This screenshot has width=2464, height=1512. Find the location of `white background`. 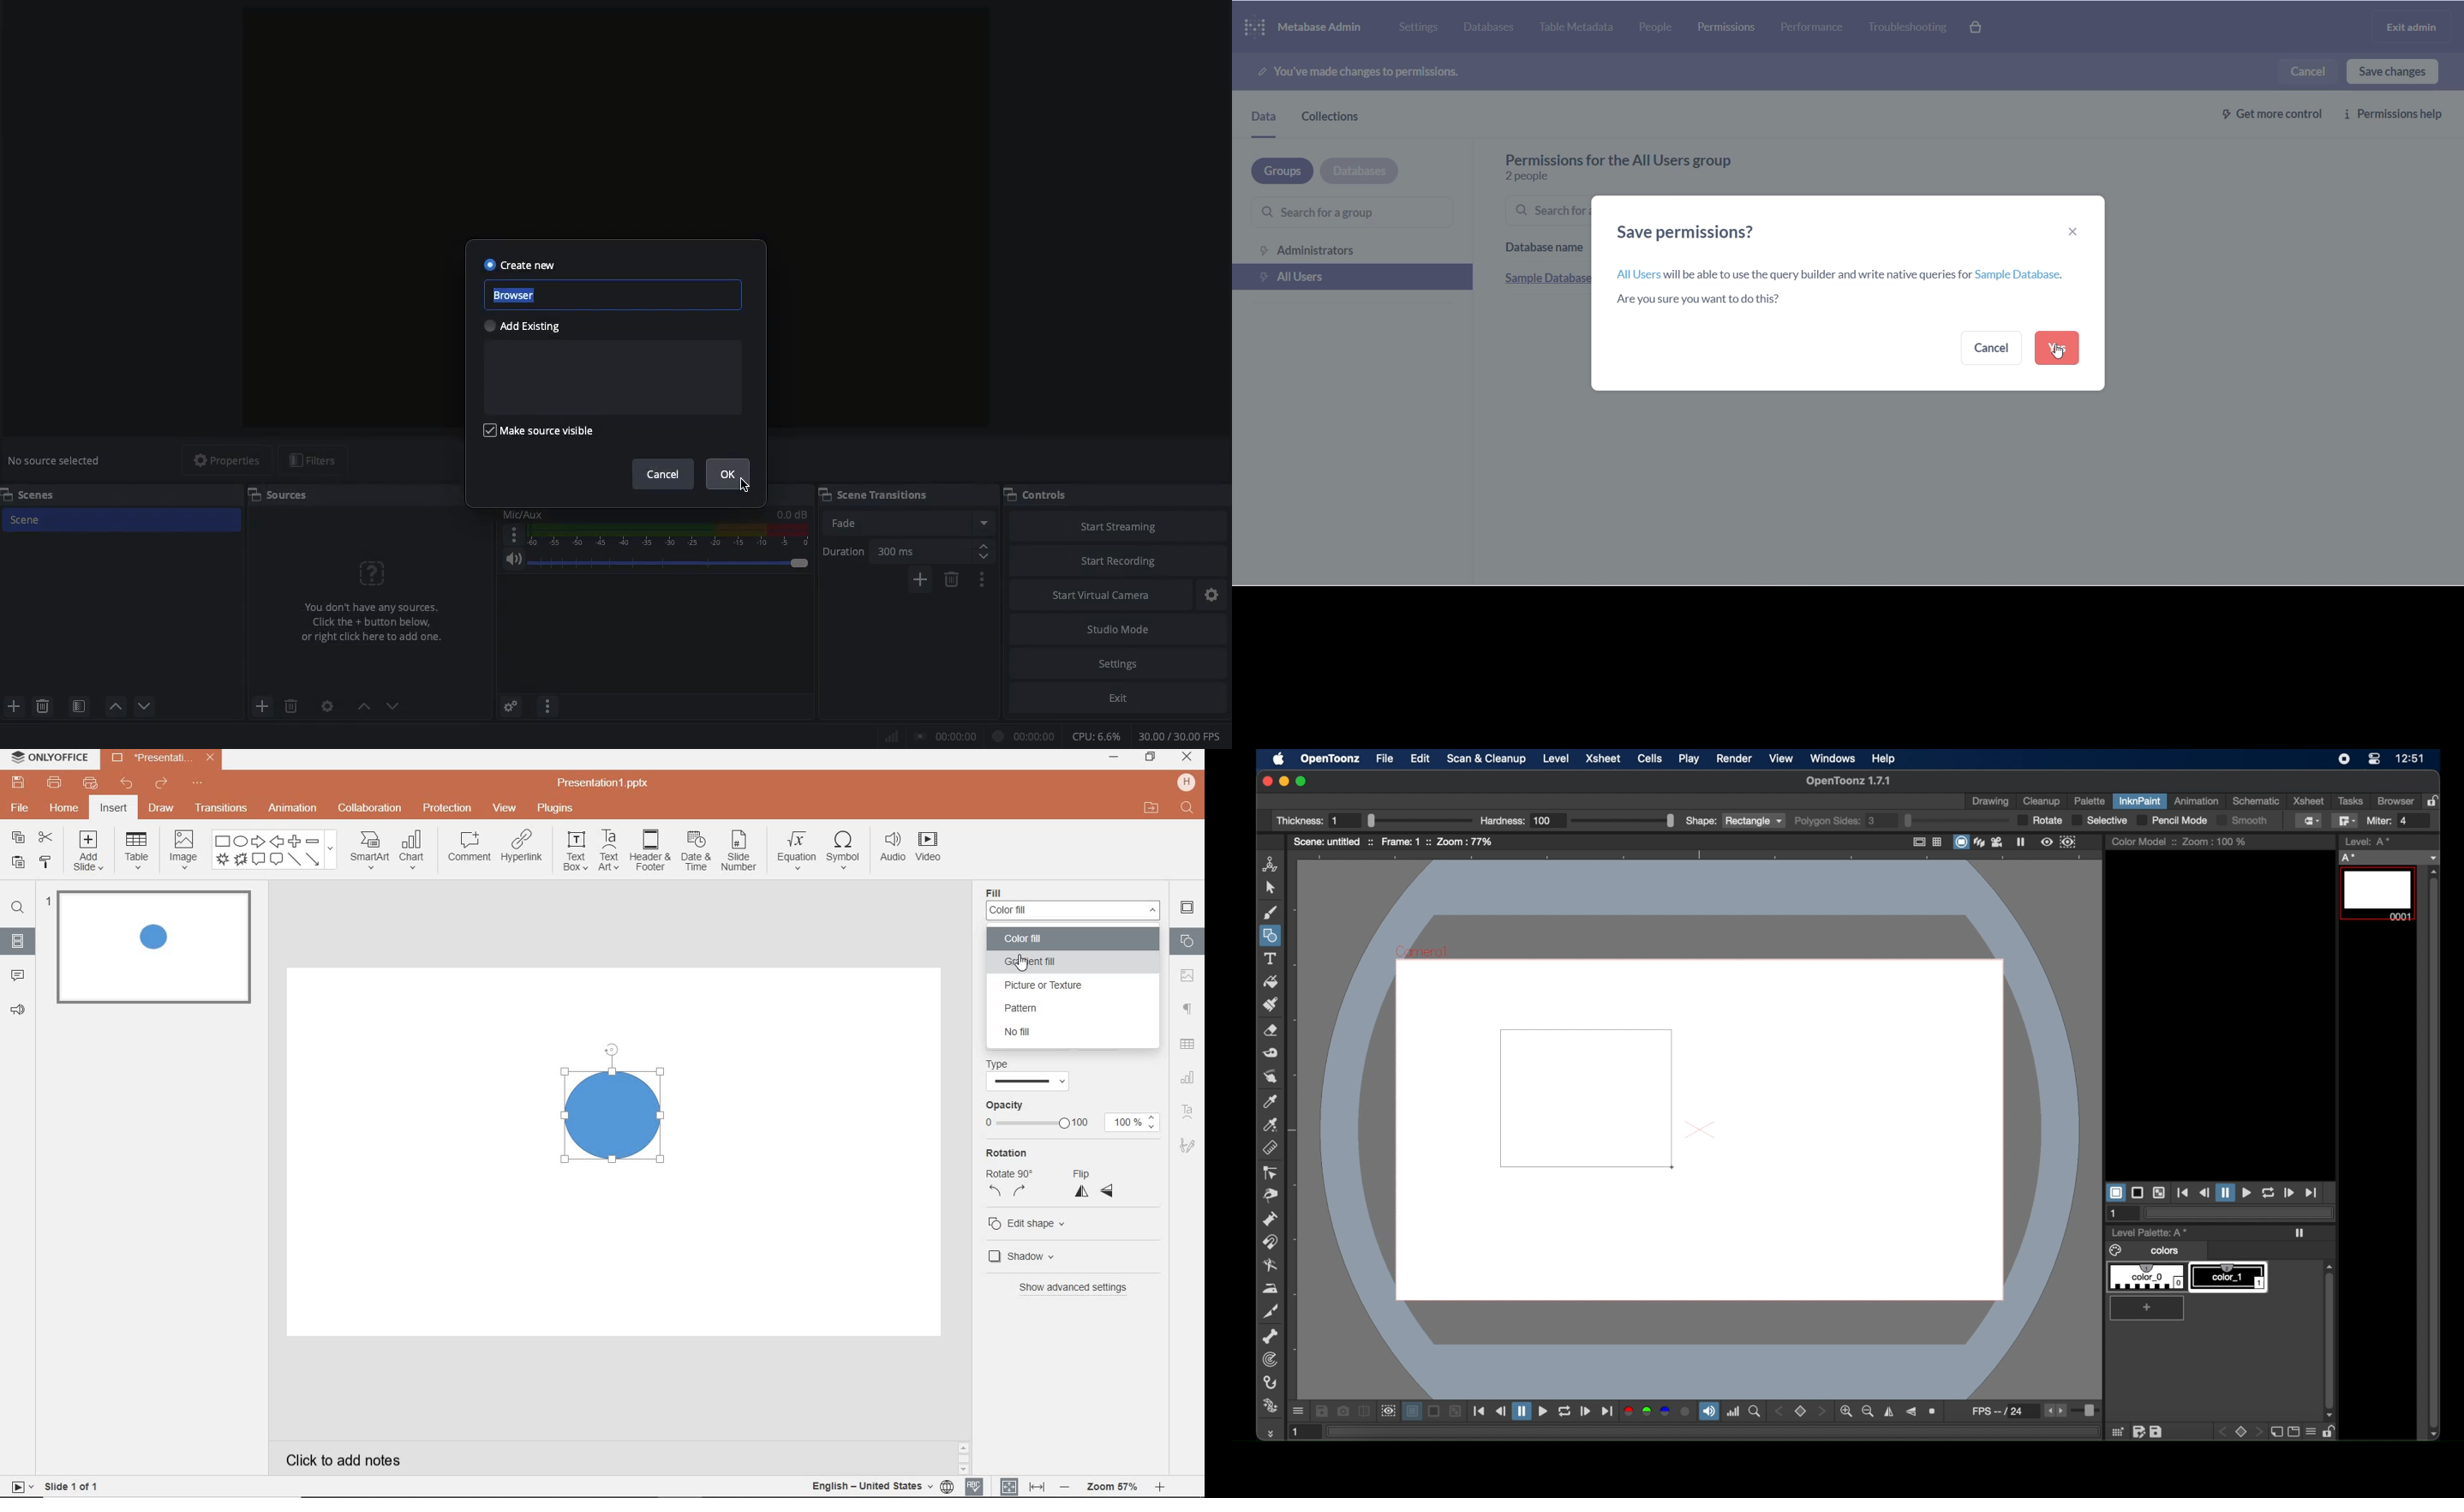

white background is located at coordinates (2115, 1193).